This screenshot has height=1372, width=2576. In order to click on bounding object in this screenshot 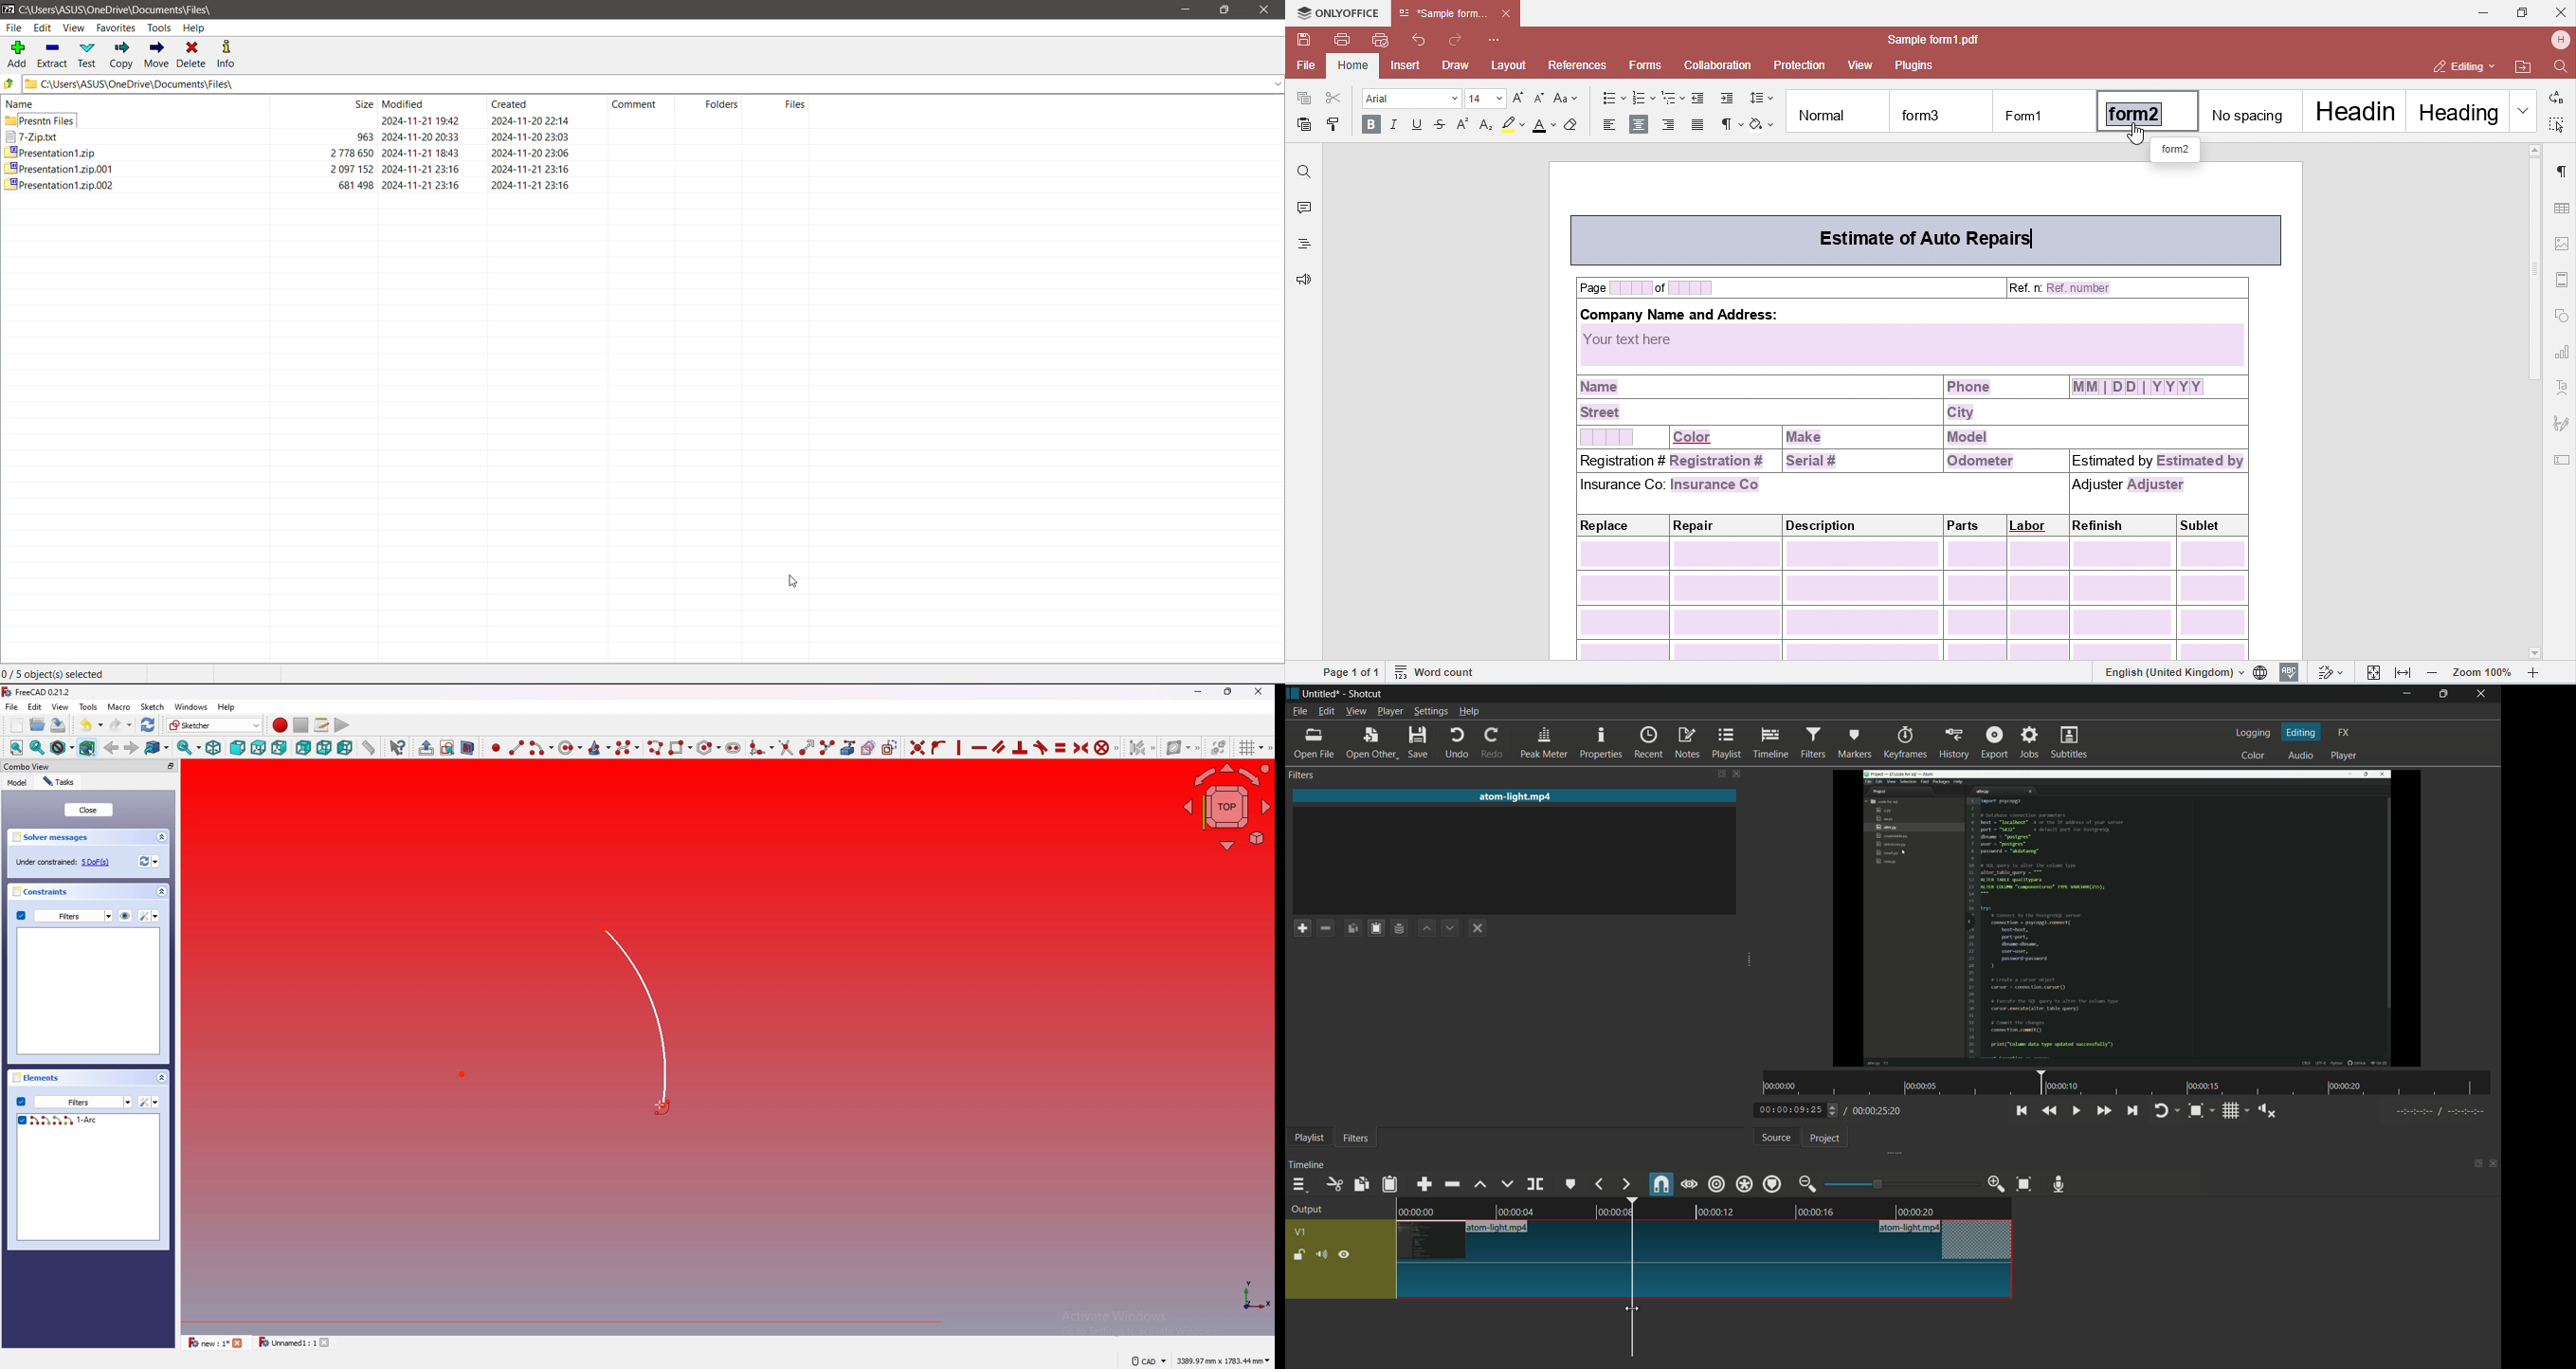, I will do `click(88, 746)`.